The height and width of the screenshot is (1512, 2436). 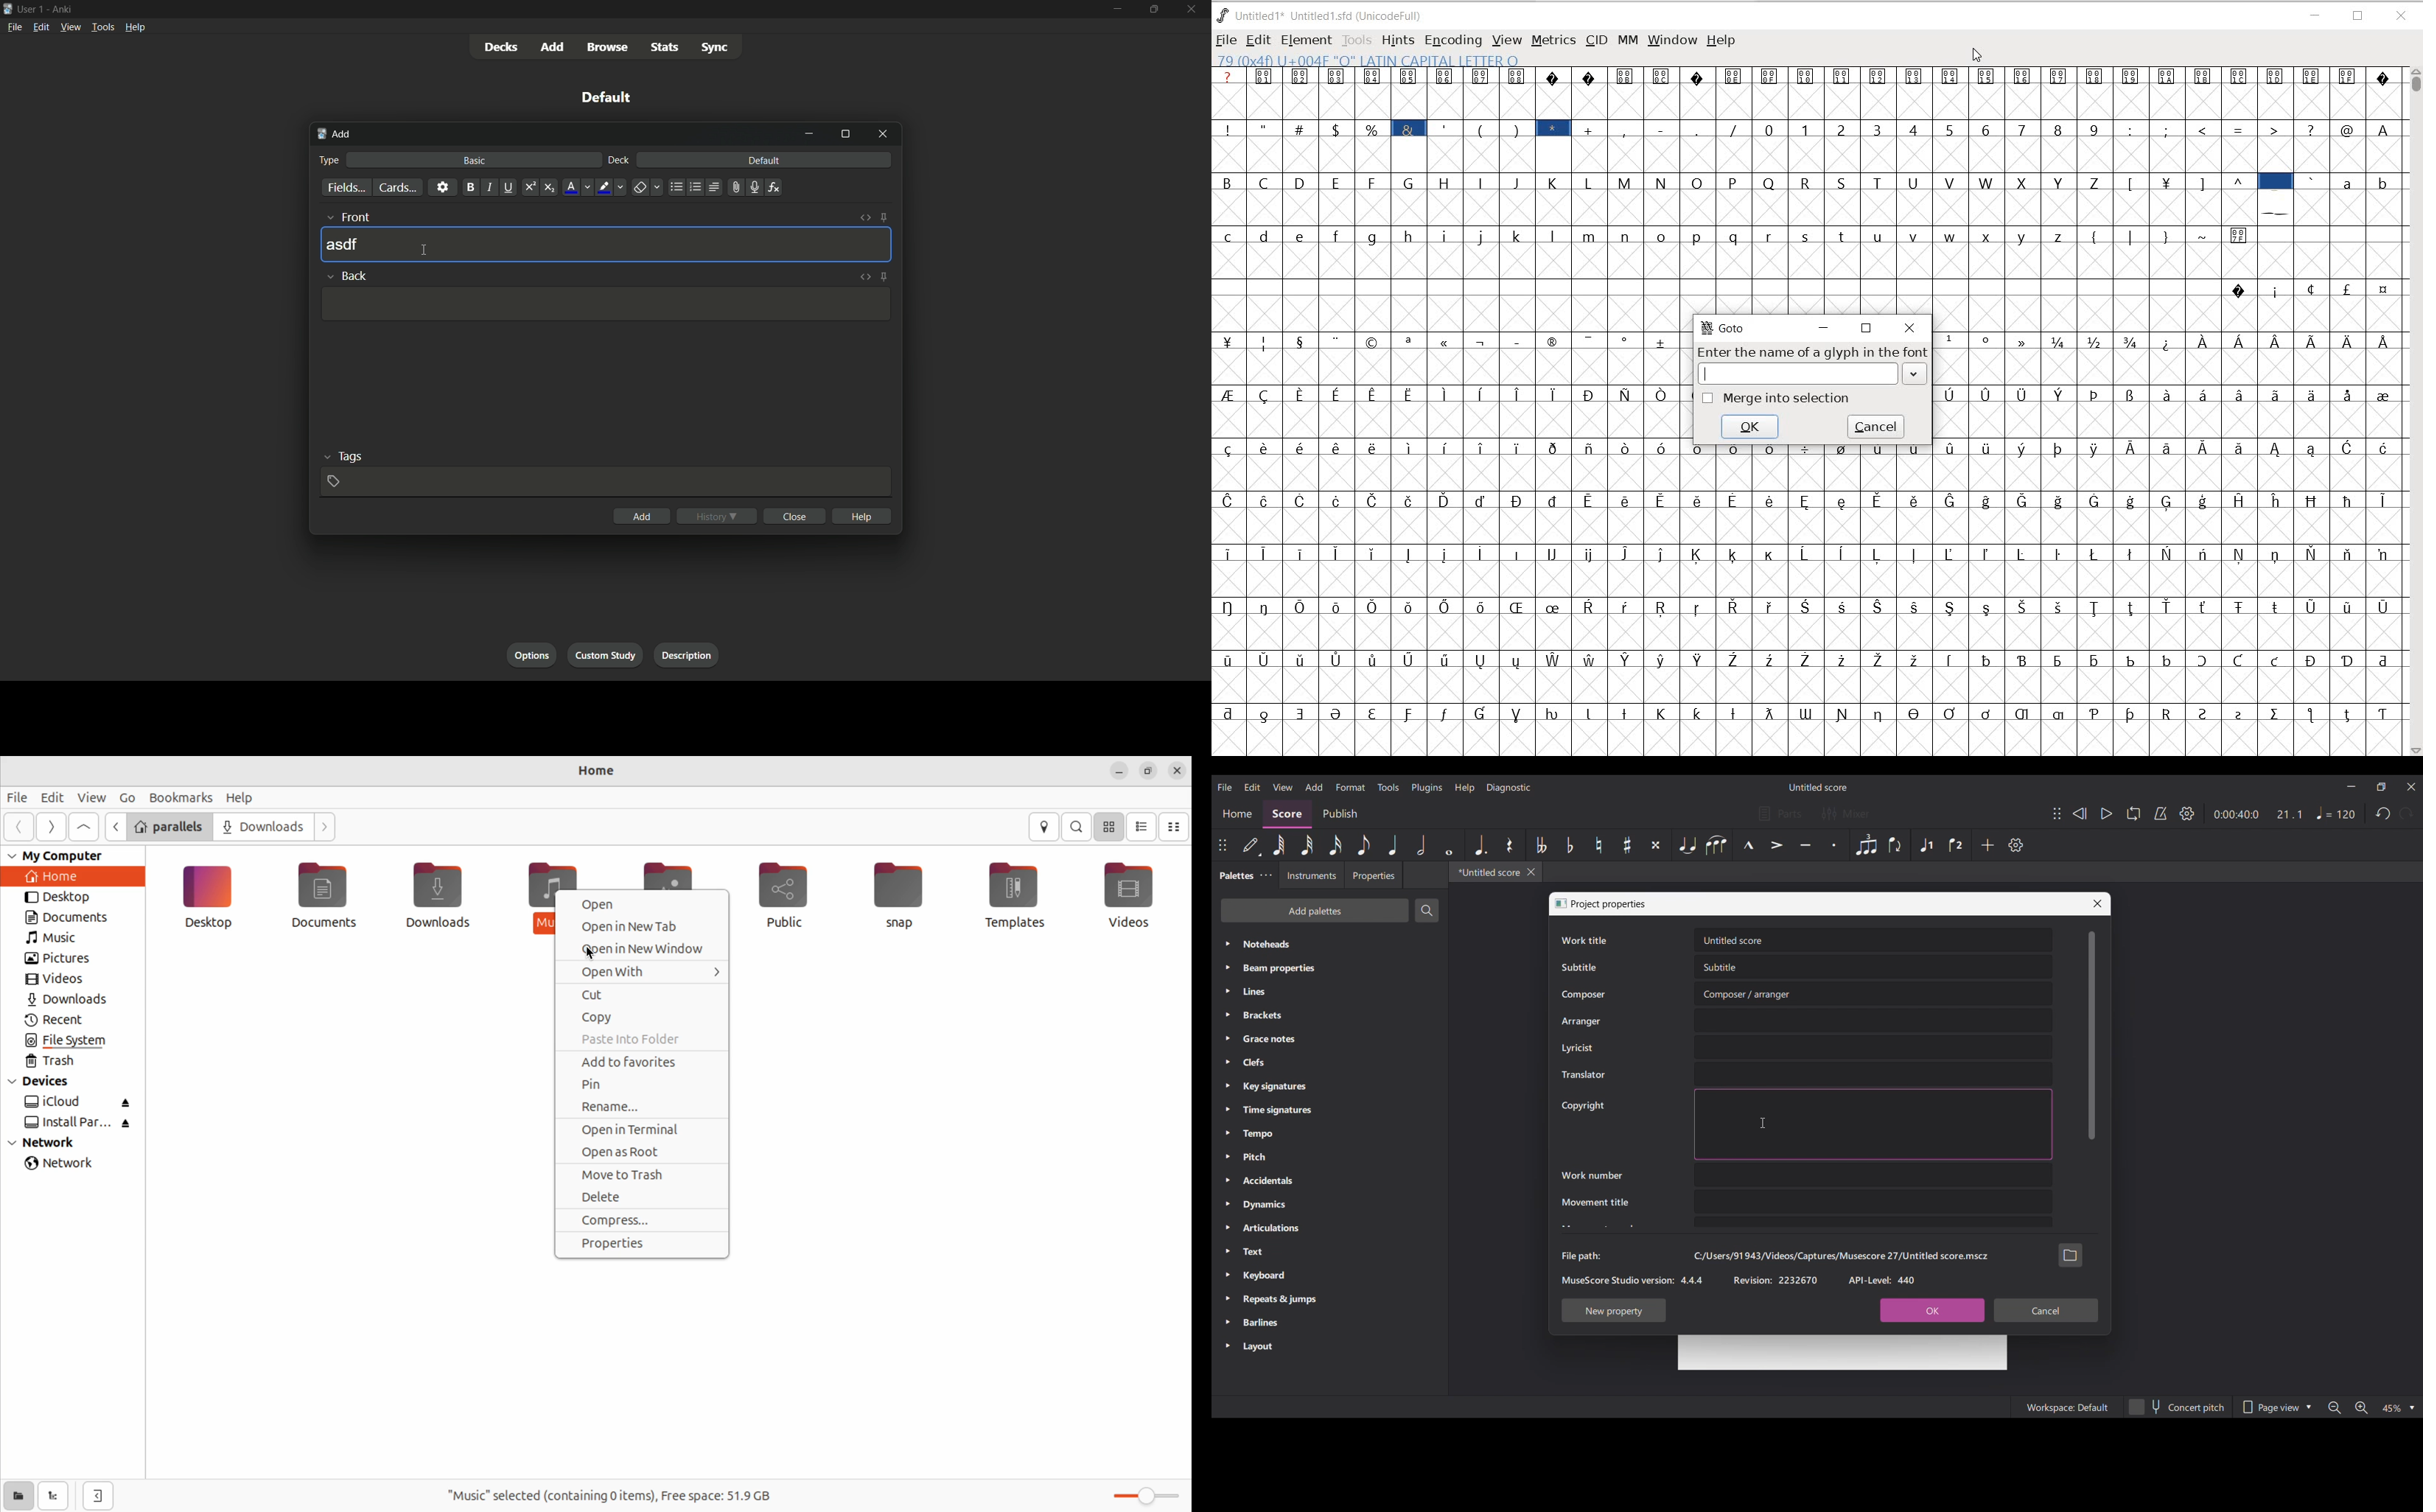 What do you see at coordinates (1446, 534) in the screenshot?
I see `GLYPHY CHARACTERS & NUMBERS` at bounding box center [1446, 534].